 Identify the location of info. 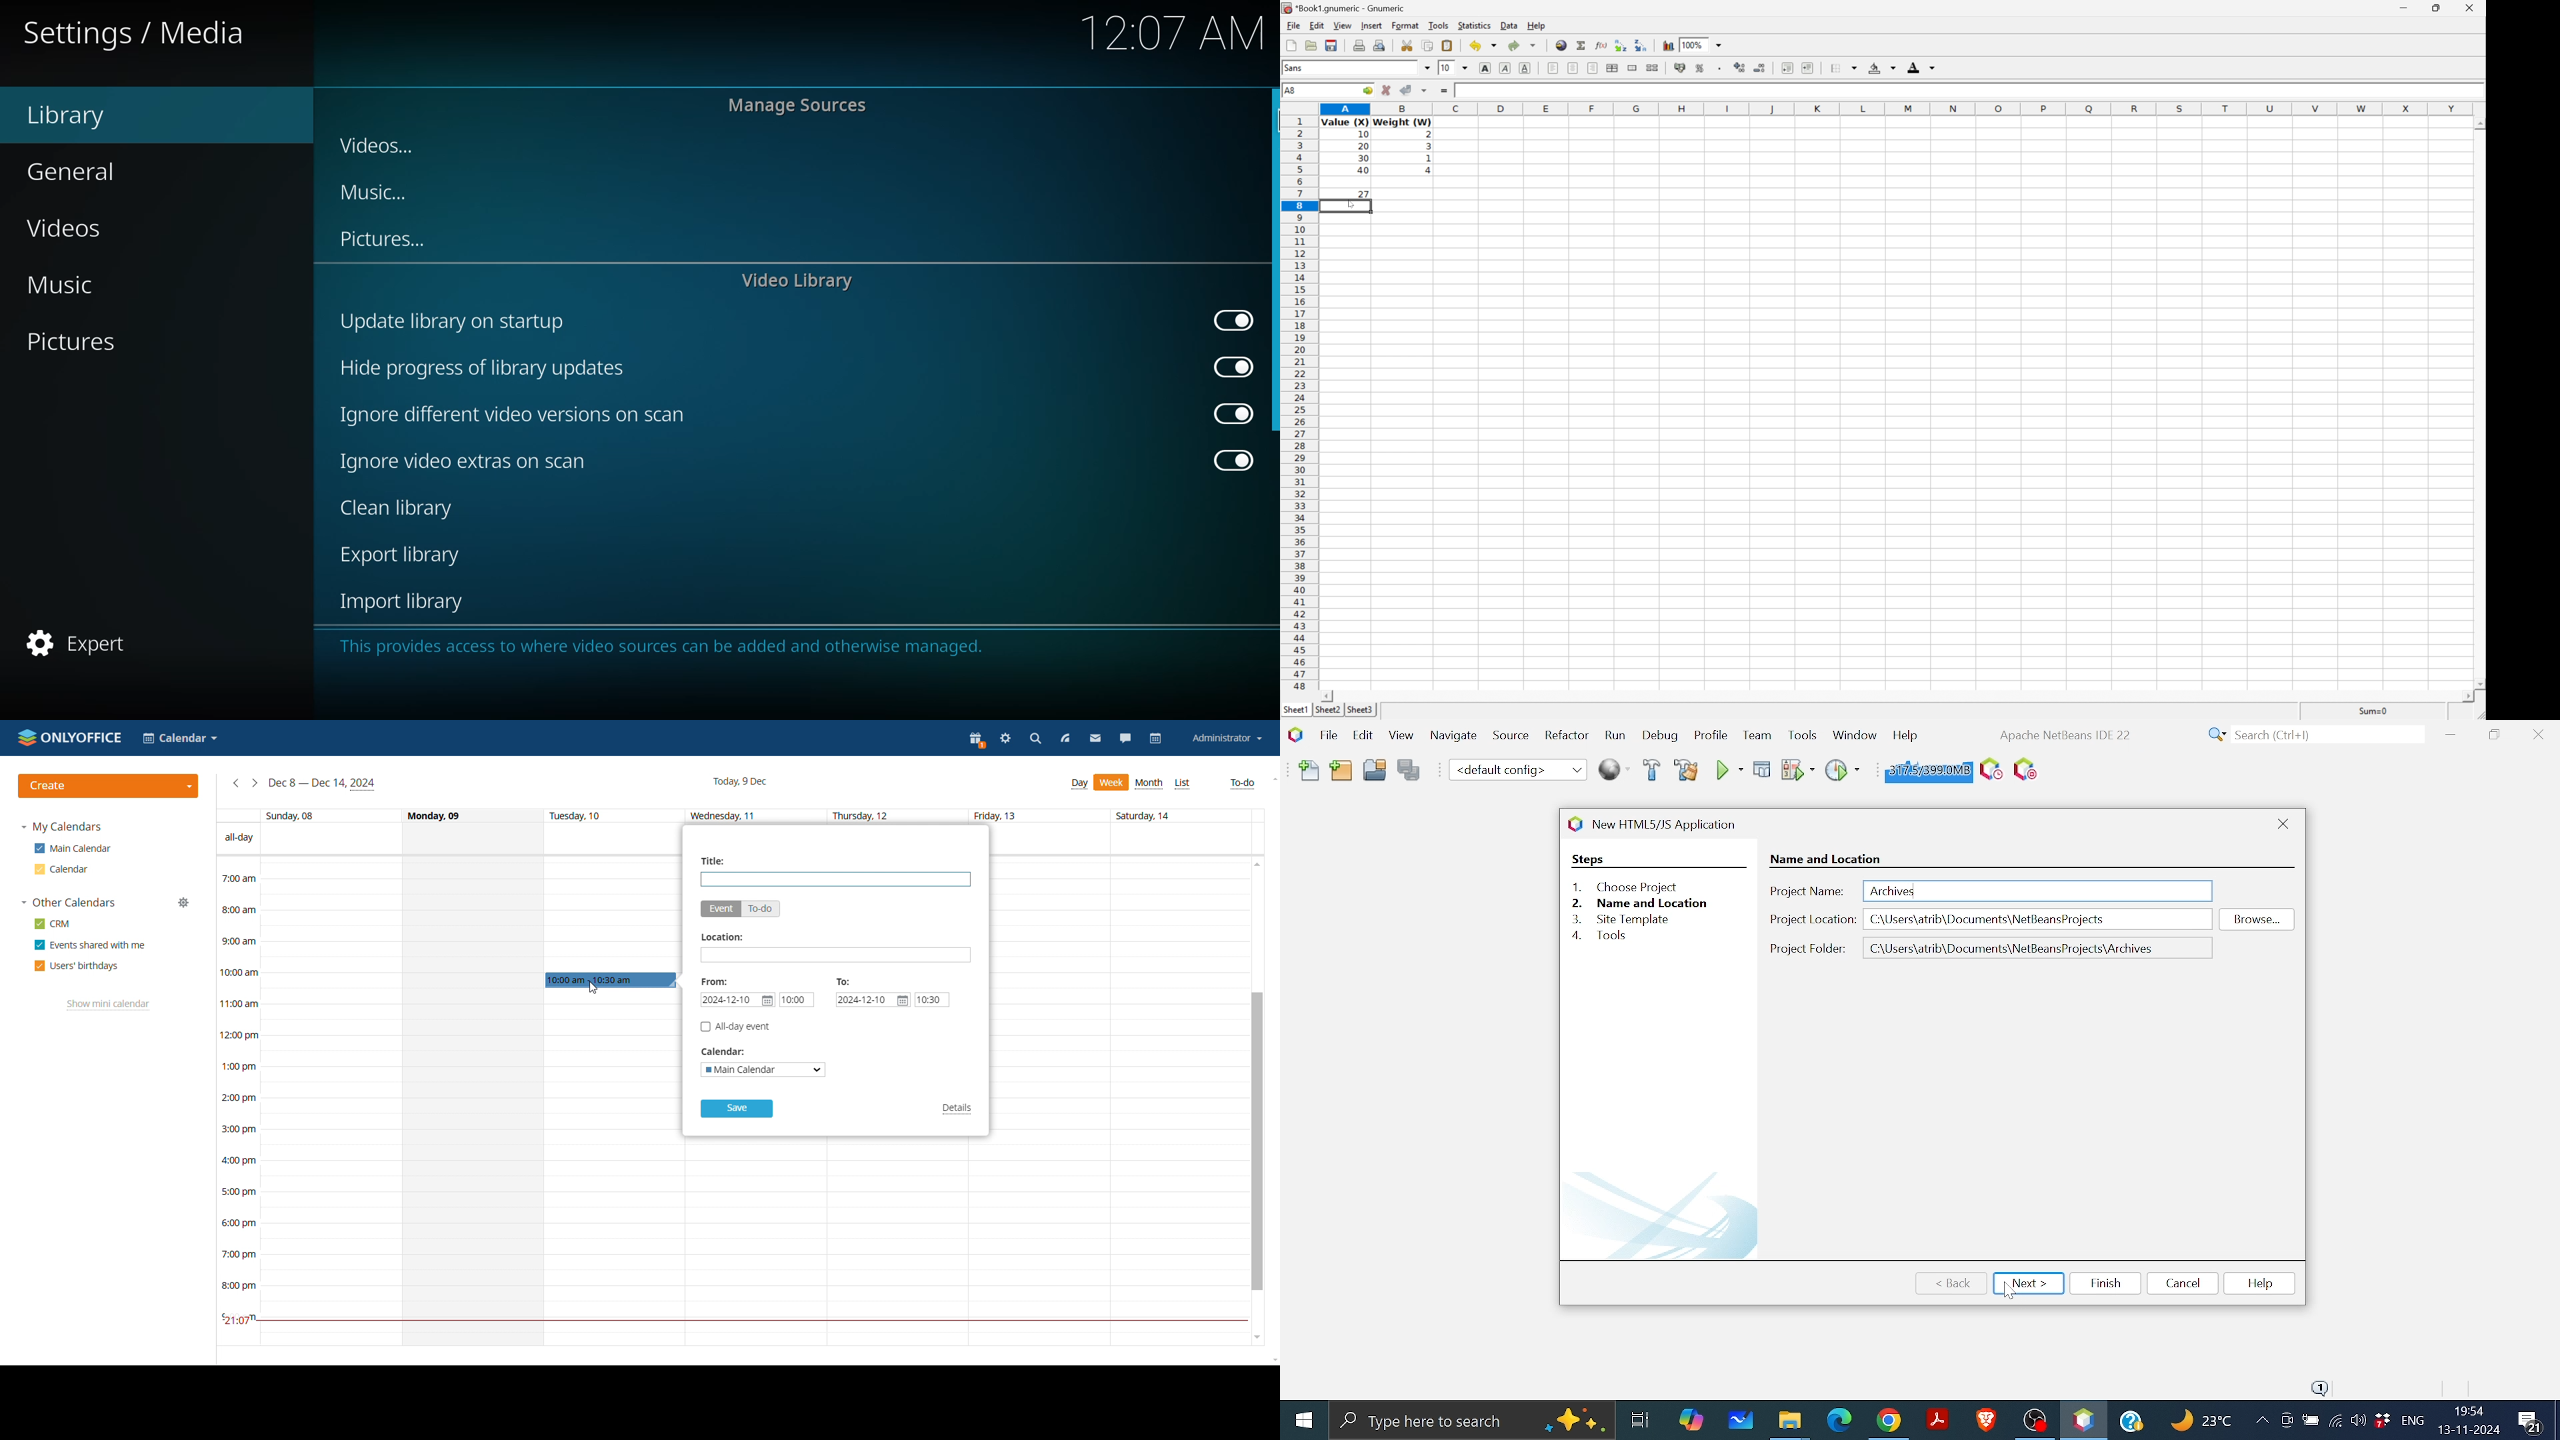
(665, 645).